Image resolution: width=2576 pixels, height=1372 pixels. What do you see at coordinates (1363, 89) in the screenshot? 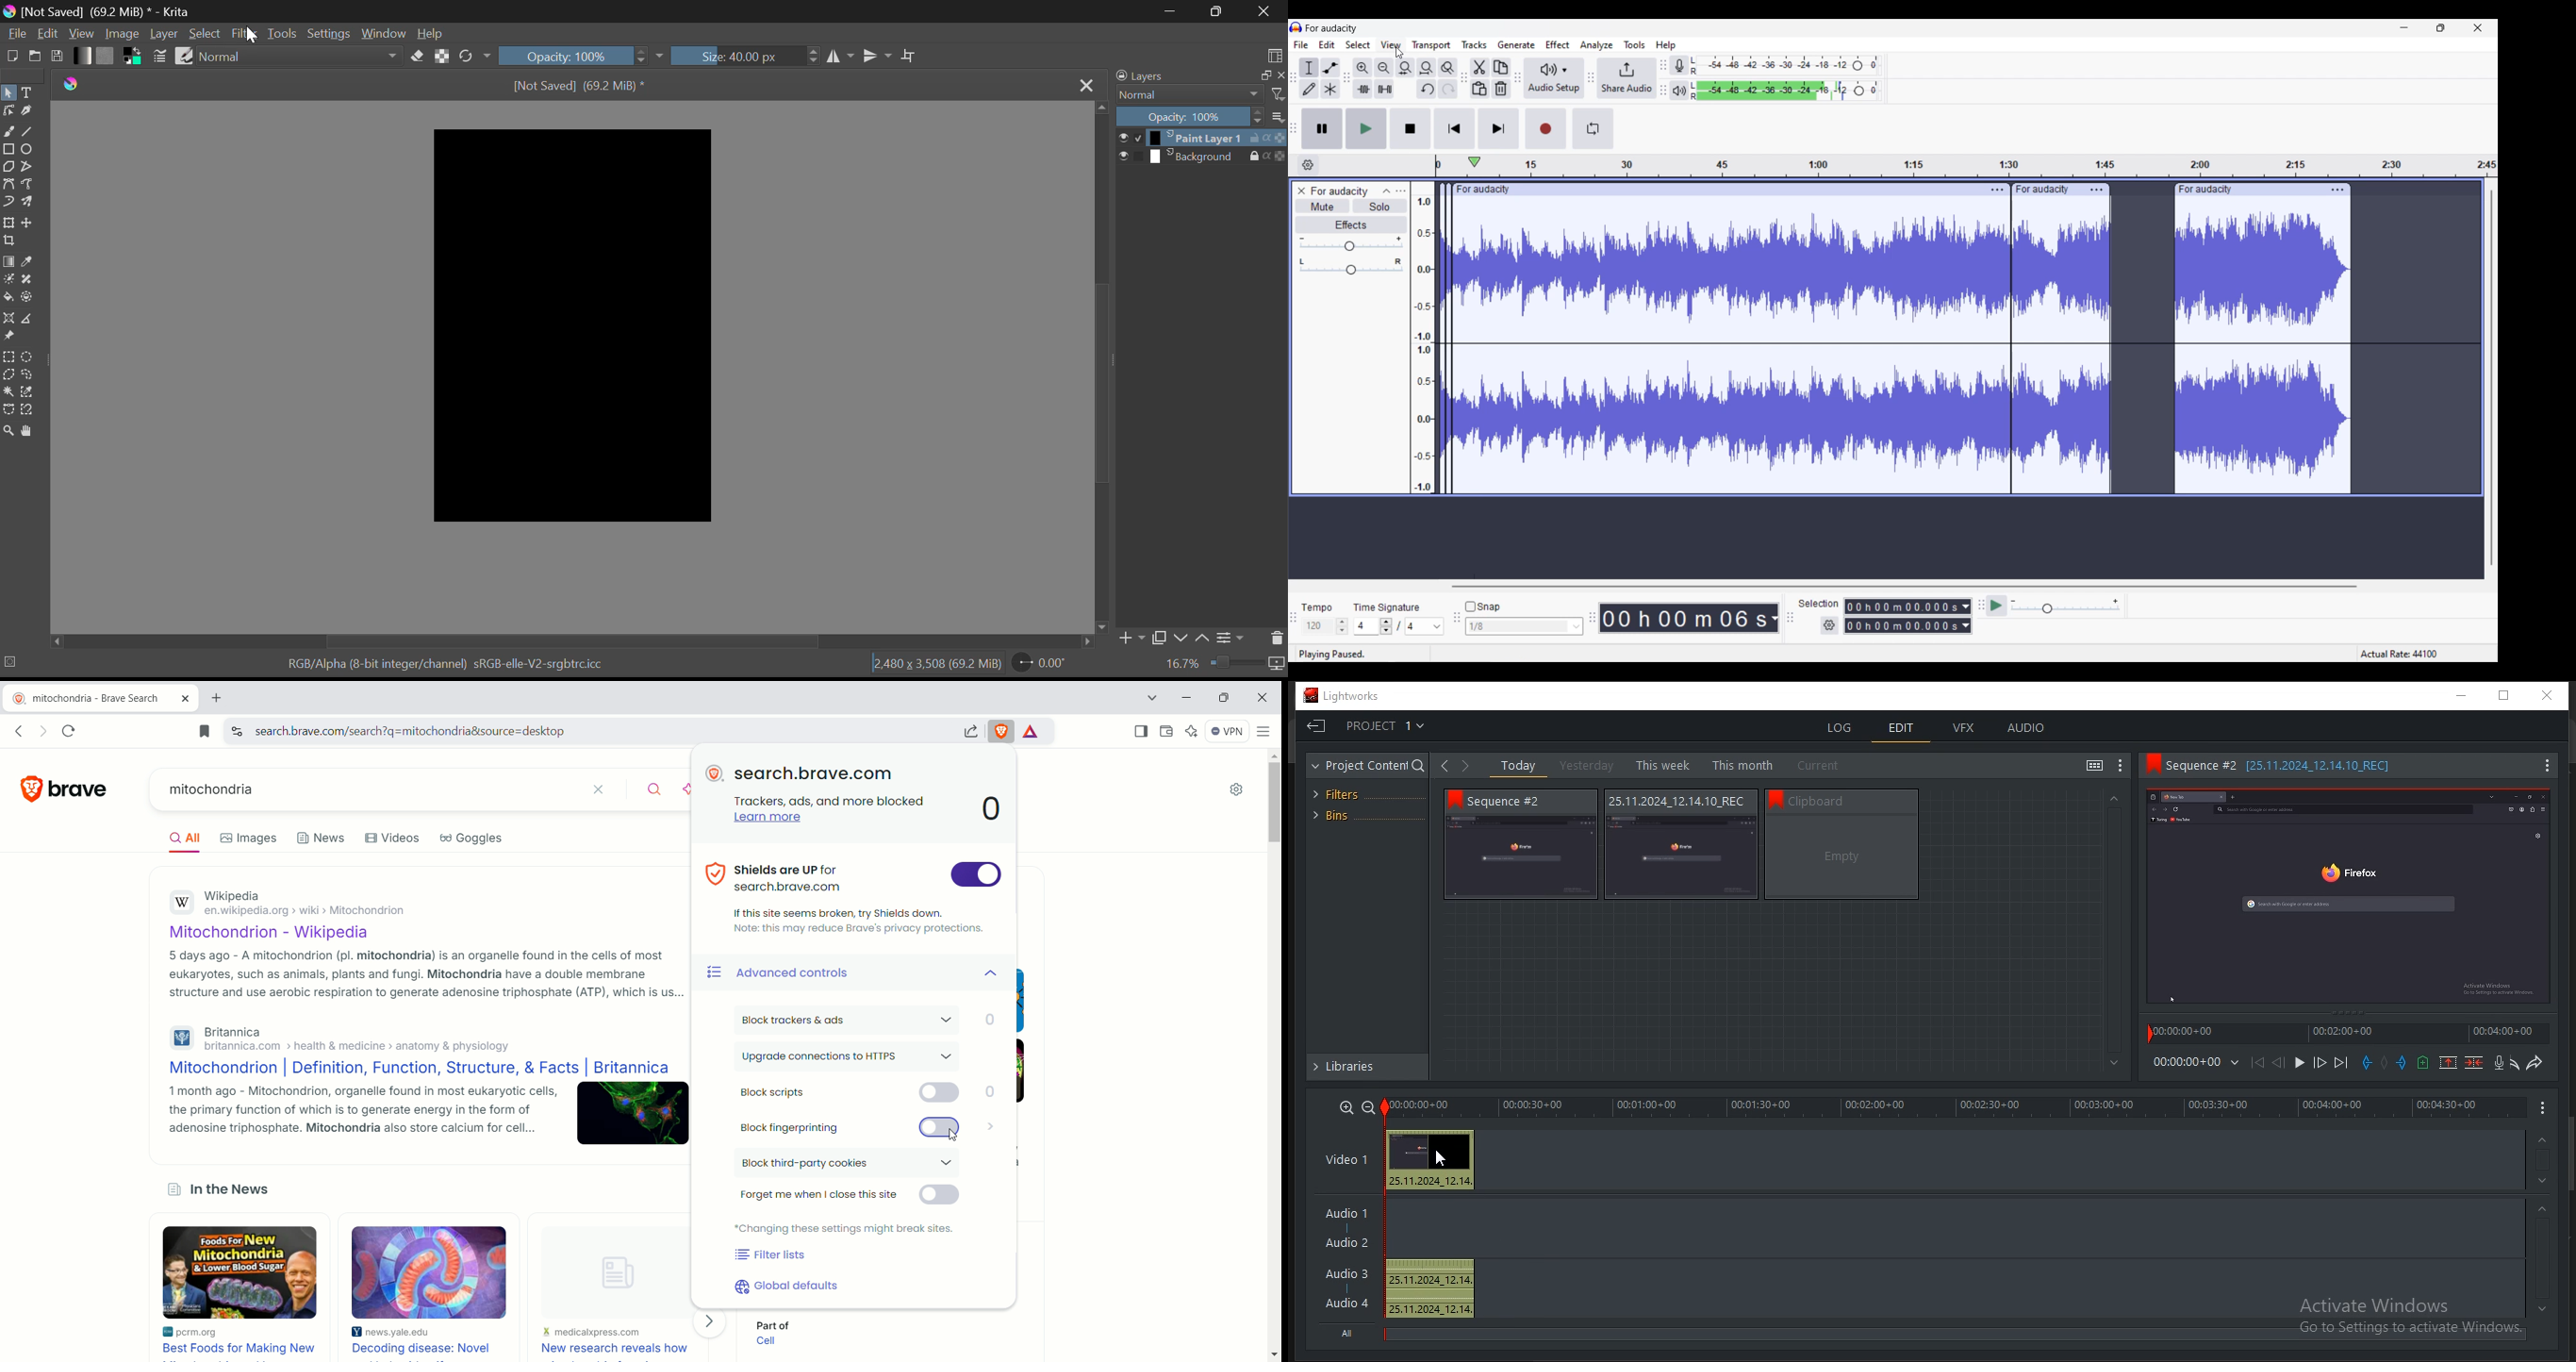
I see `Trim audio outside selection` at bounding box center [1363, 89].